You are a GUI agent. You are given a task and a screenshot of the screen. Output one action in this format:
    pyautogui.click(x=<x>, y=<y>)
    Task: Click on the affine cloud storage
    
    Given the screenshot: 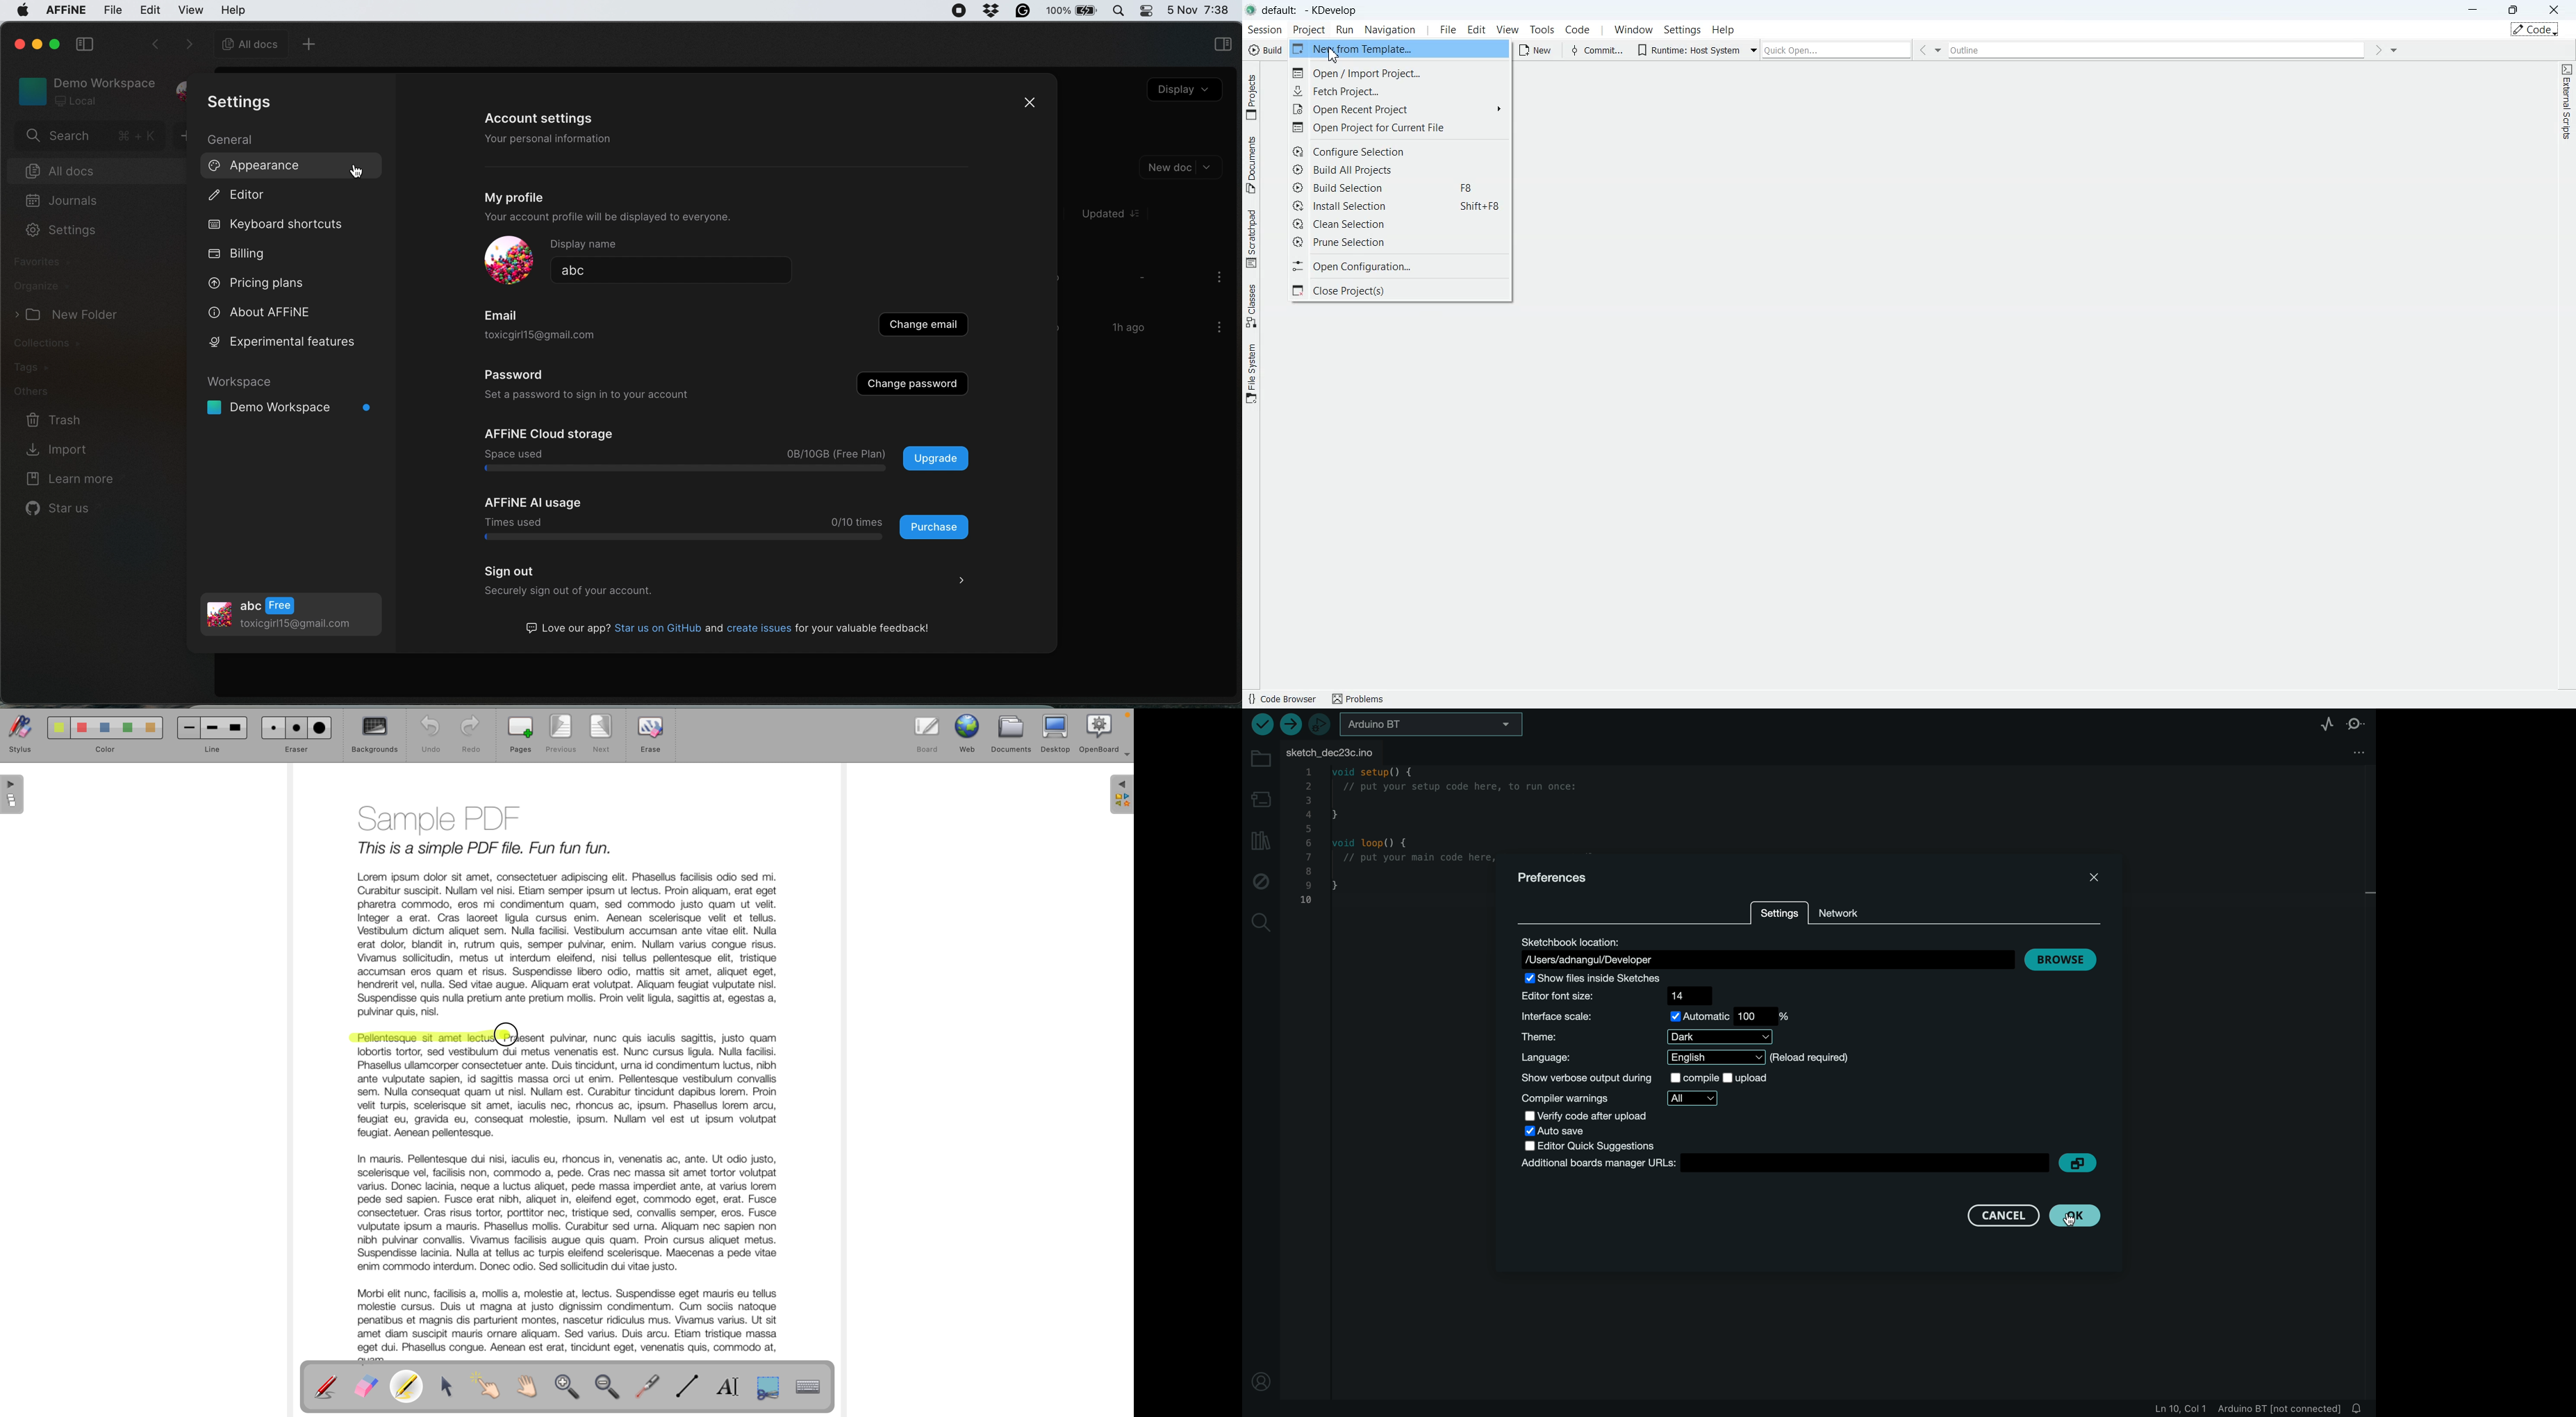 What is the action you would take?
    pyautogui.click(x=548, y=433)
    